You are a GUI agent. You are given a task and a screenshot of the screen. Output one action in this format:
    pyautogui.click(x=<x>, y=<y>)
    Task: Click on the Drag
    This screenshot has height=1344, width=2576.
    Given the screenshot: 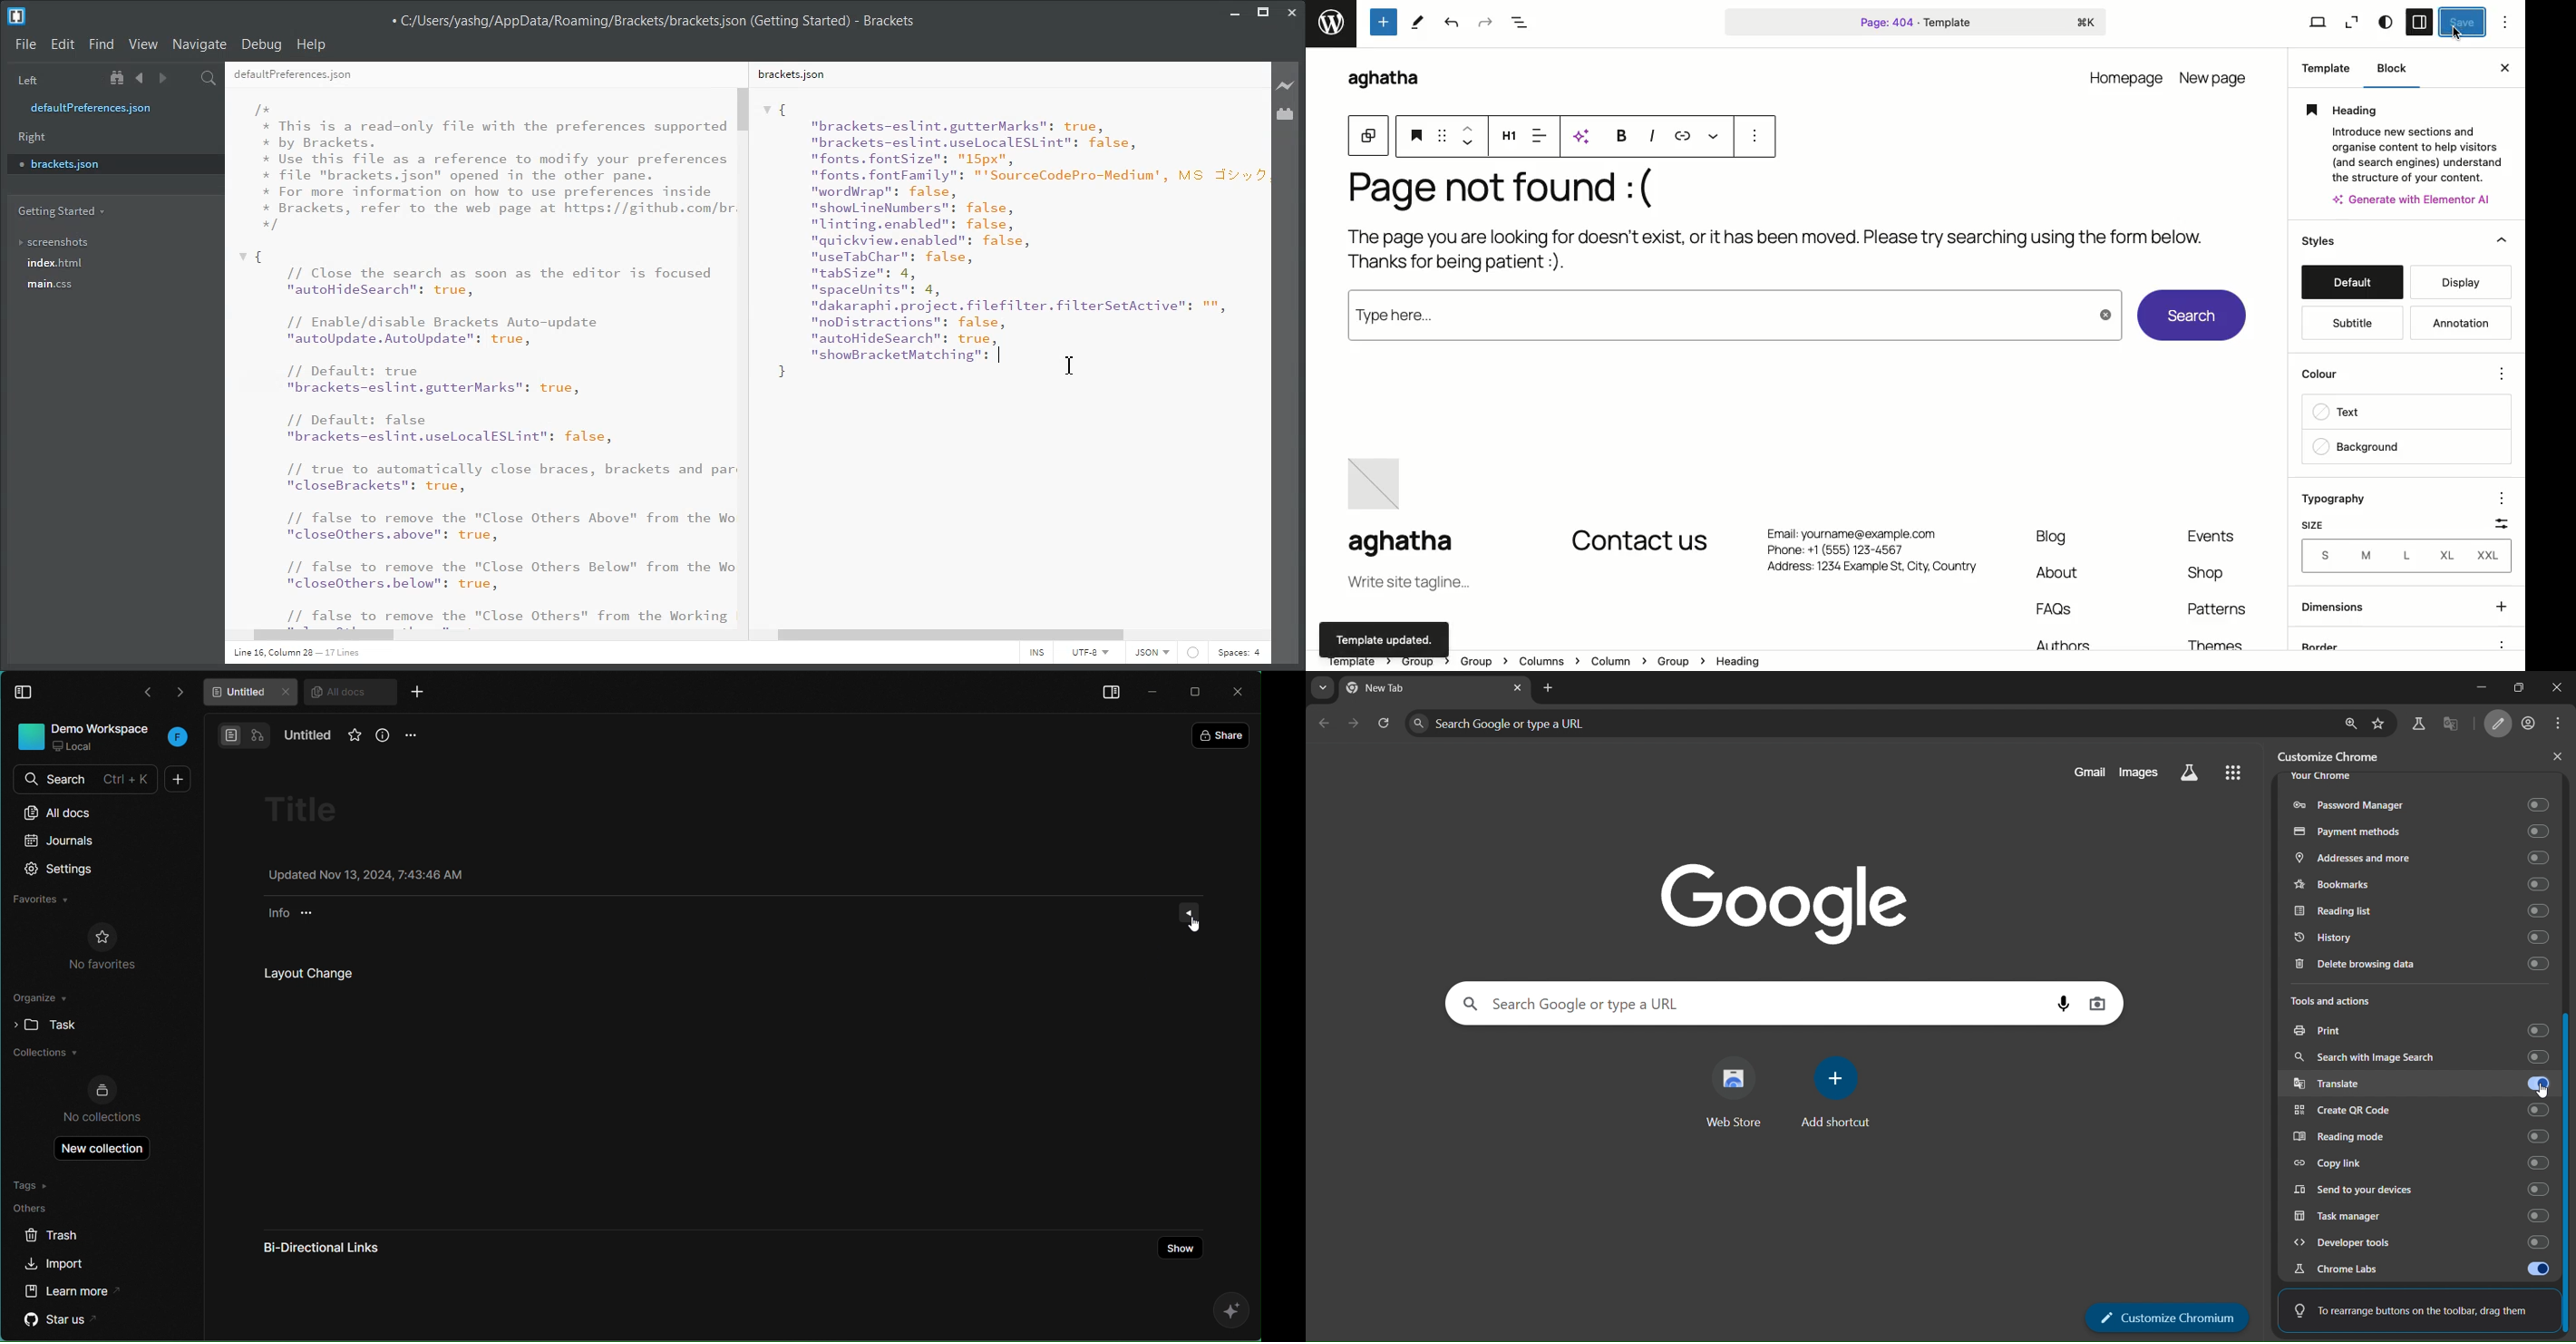 What is the action you would take?
    pyautogui.click(x=1442, y=135)
    